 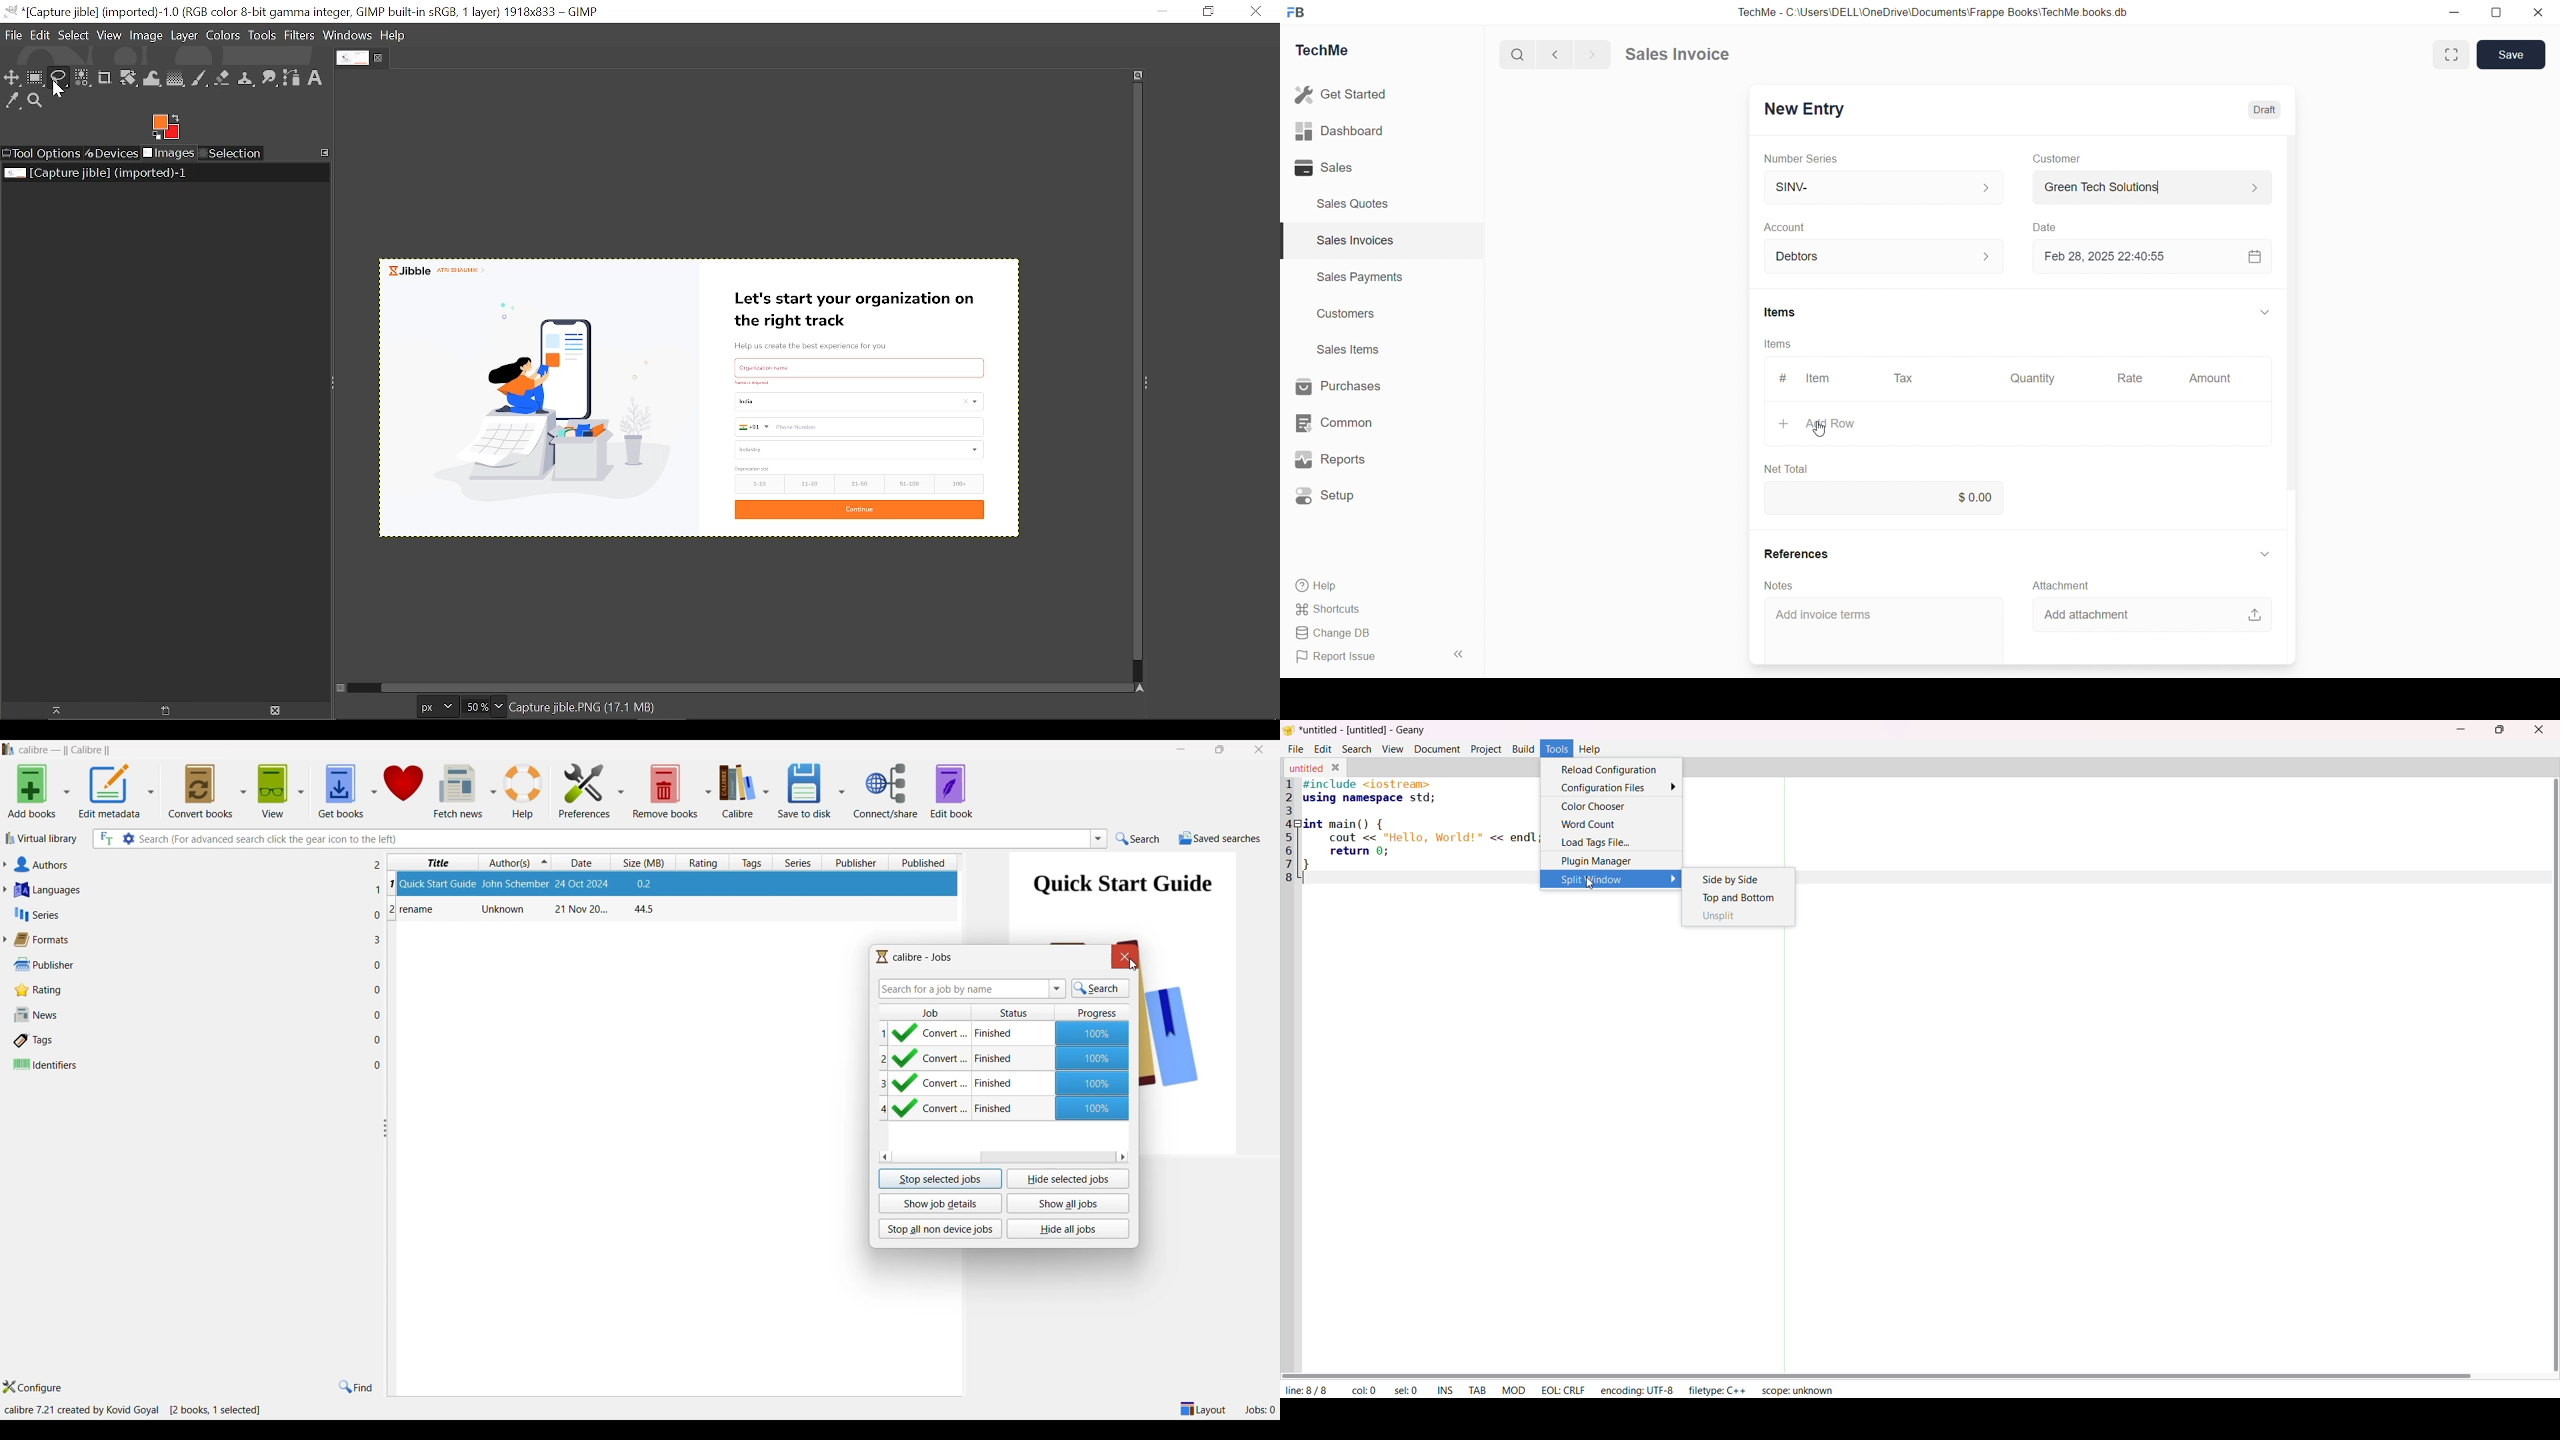 What do you see at coordinates (1296, 13) in the screenshot?
I see `FB` at bounding box center [1296, 13].